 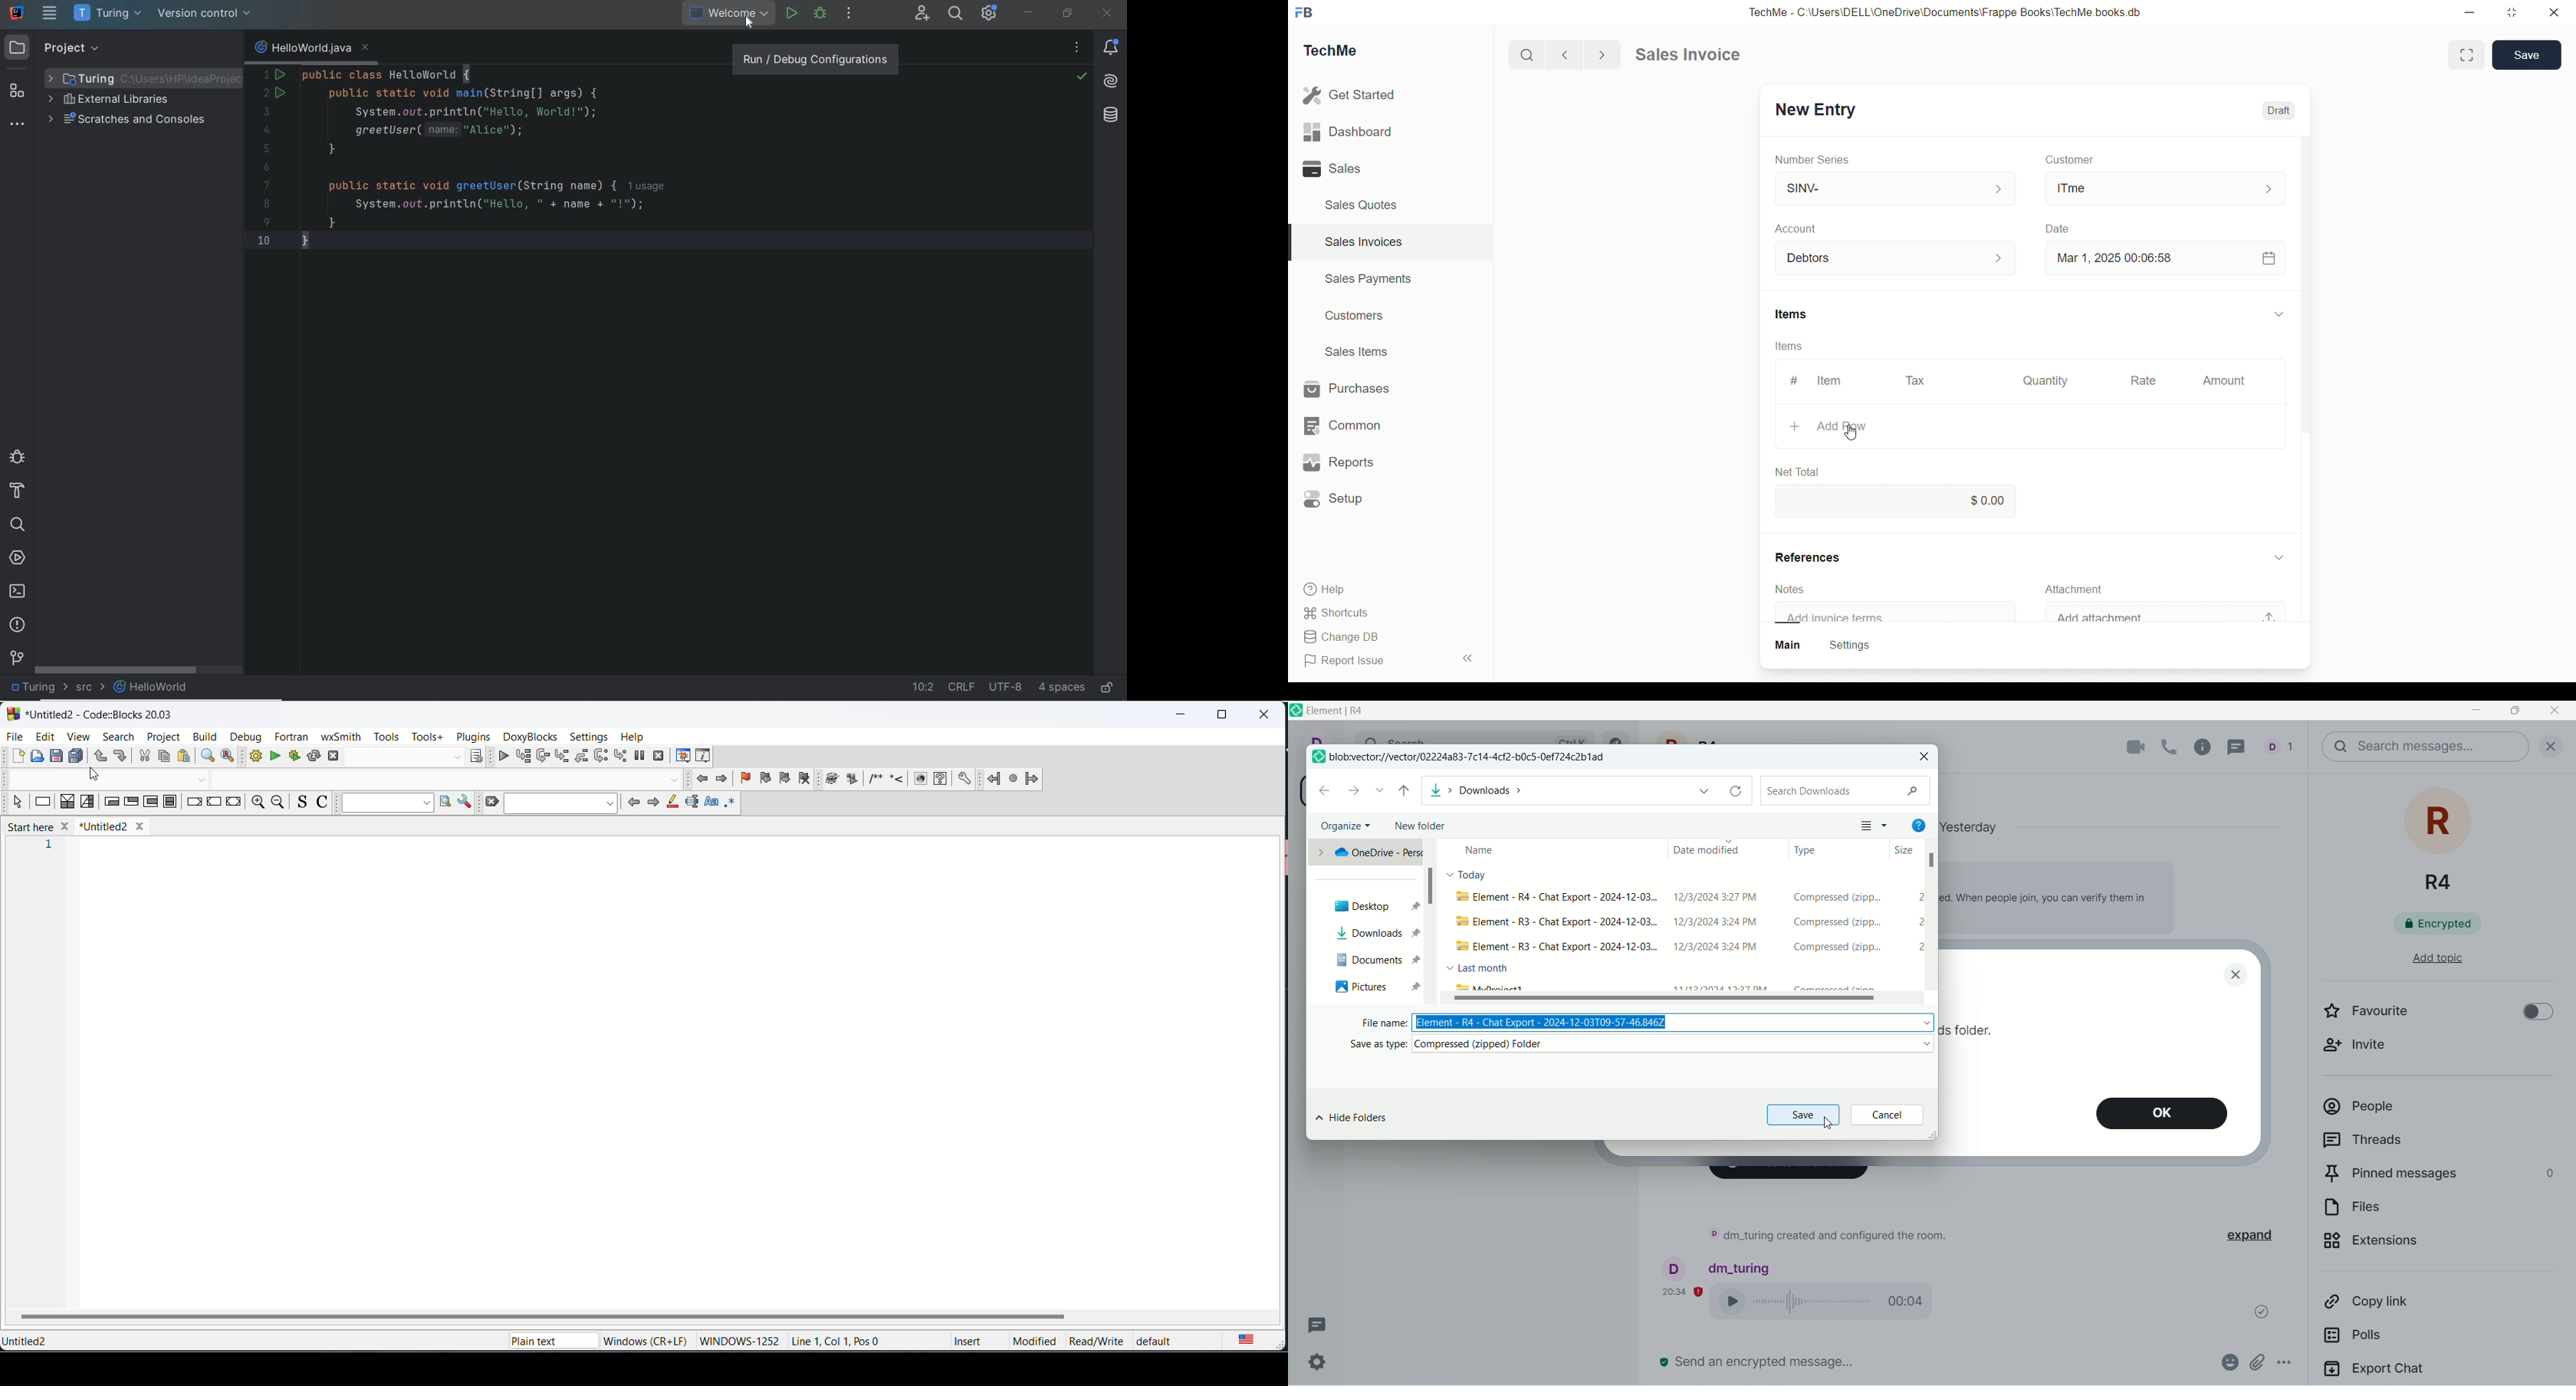 What do you see at coordinates (2084, 590) in the screenshot?
I see `Attachment` at bounding box center [2084, 590].